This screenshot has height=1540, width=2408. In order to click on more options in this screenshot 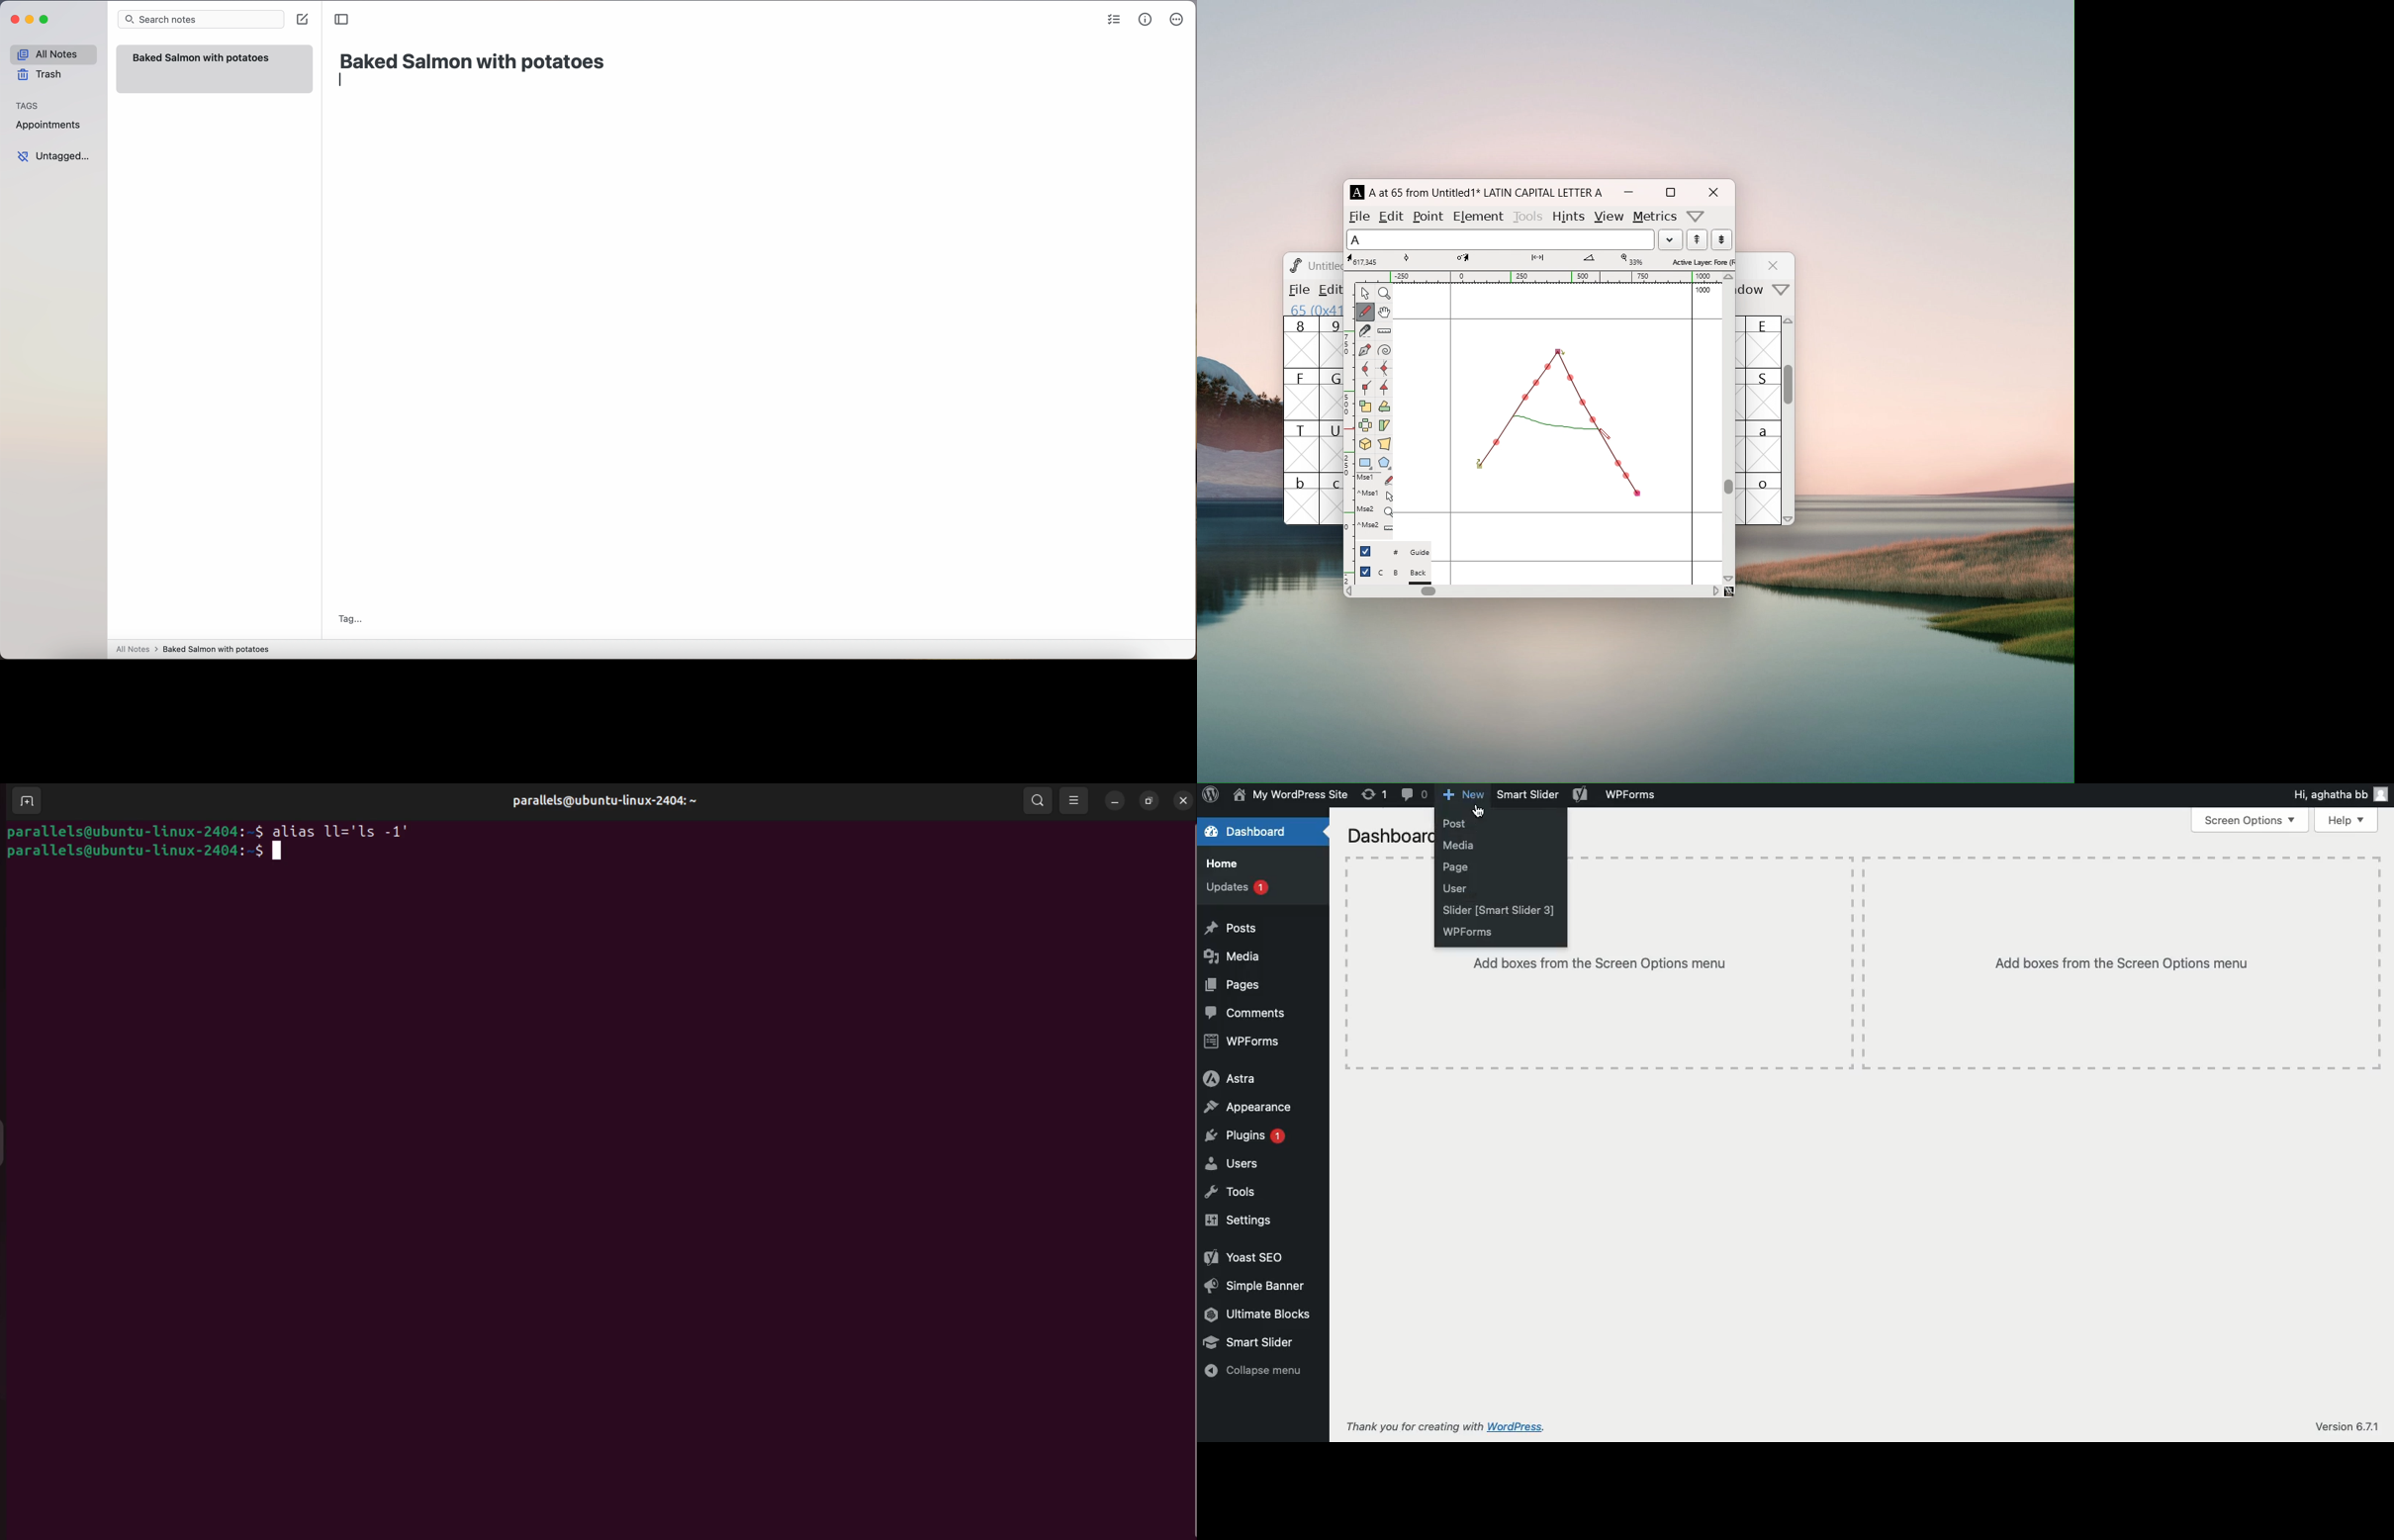, I will do `click(1782, 291)`.